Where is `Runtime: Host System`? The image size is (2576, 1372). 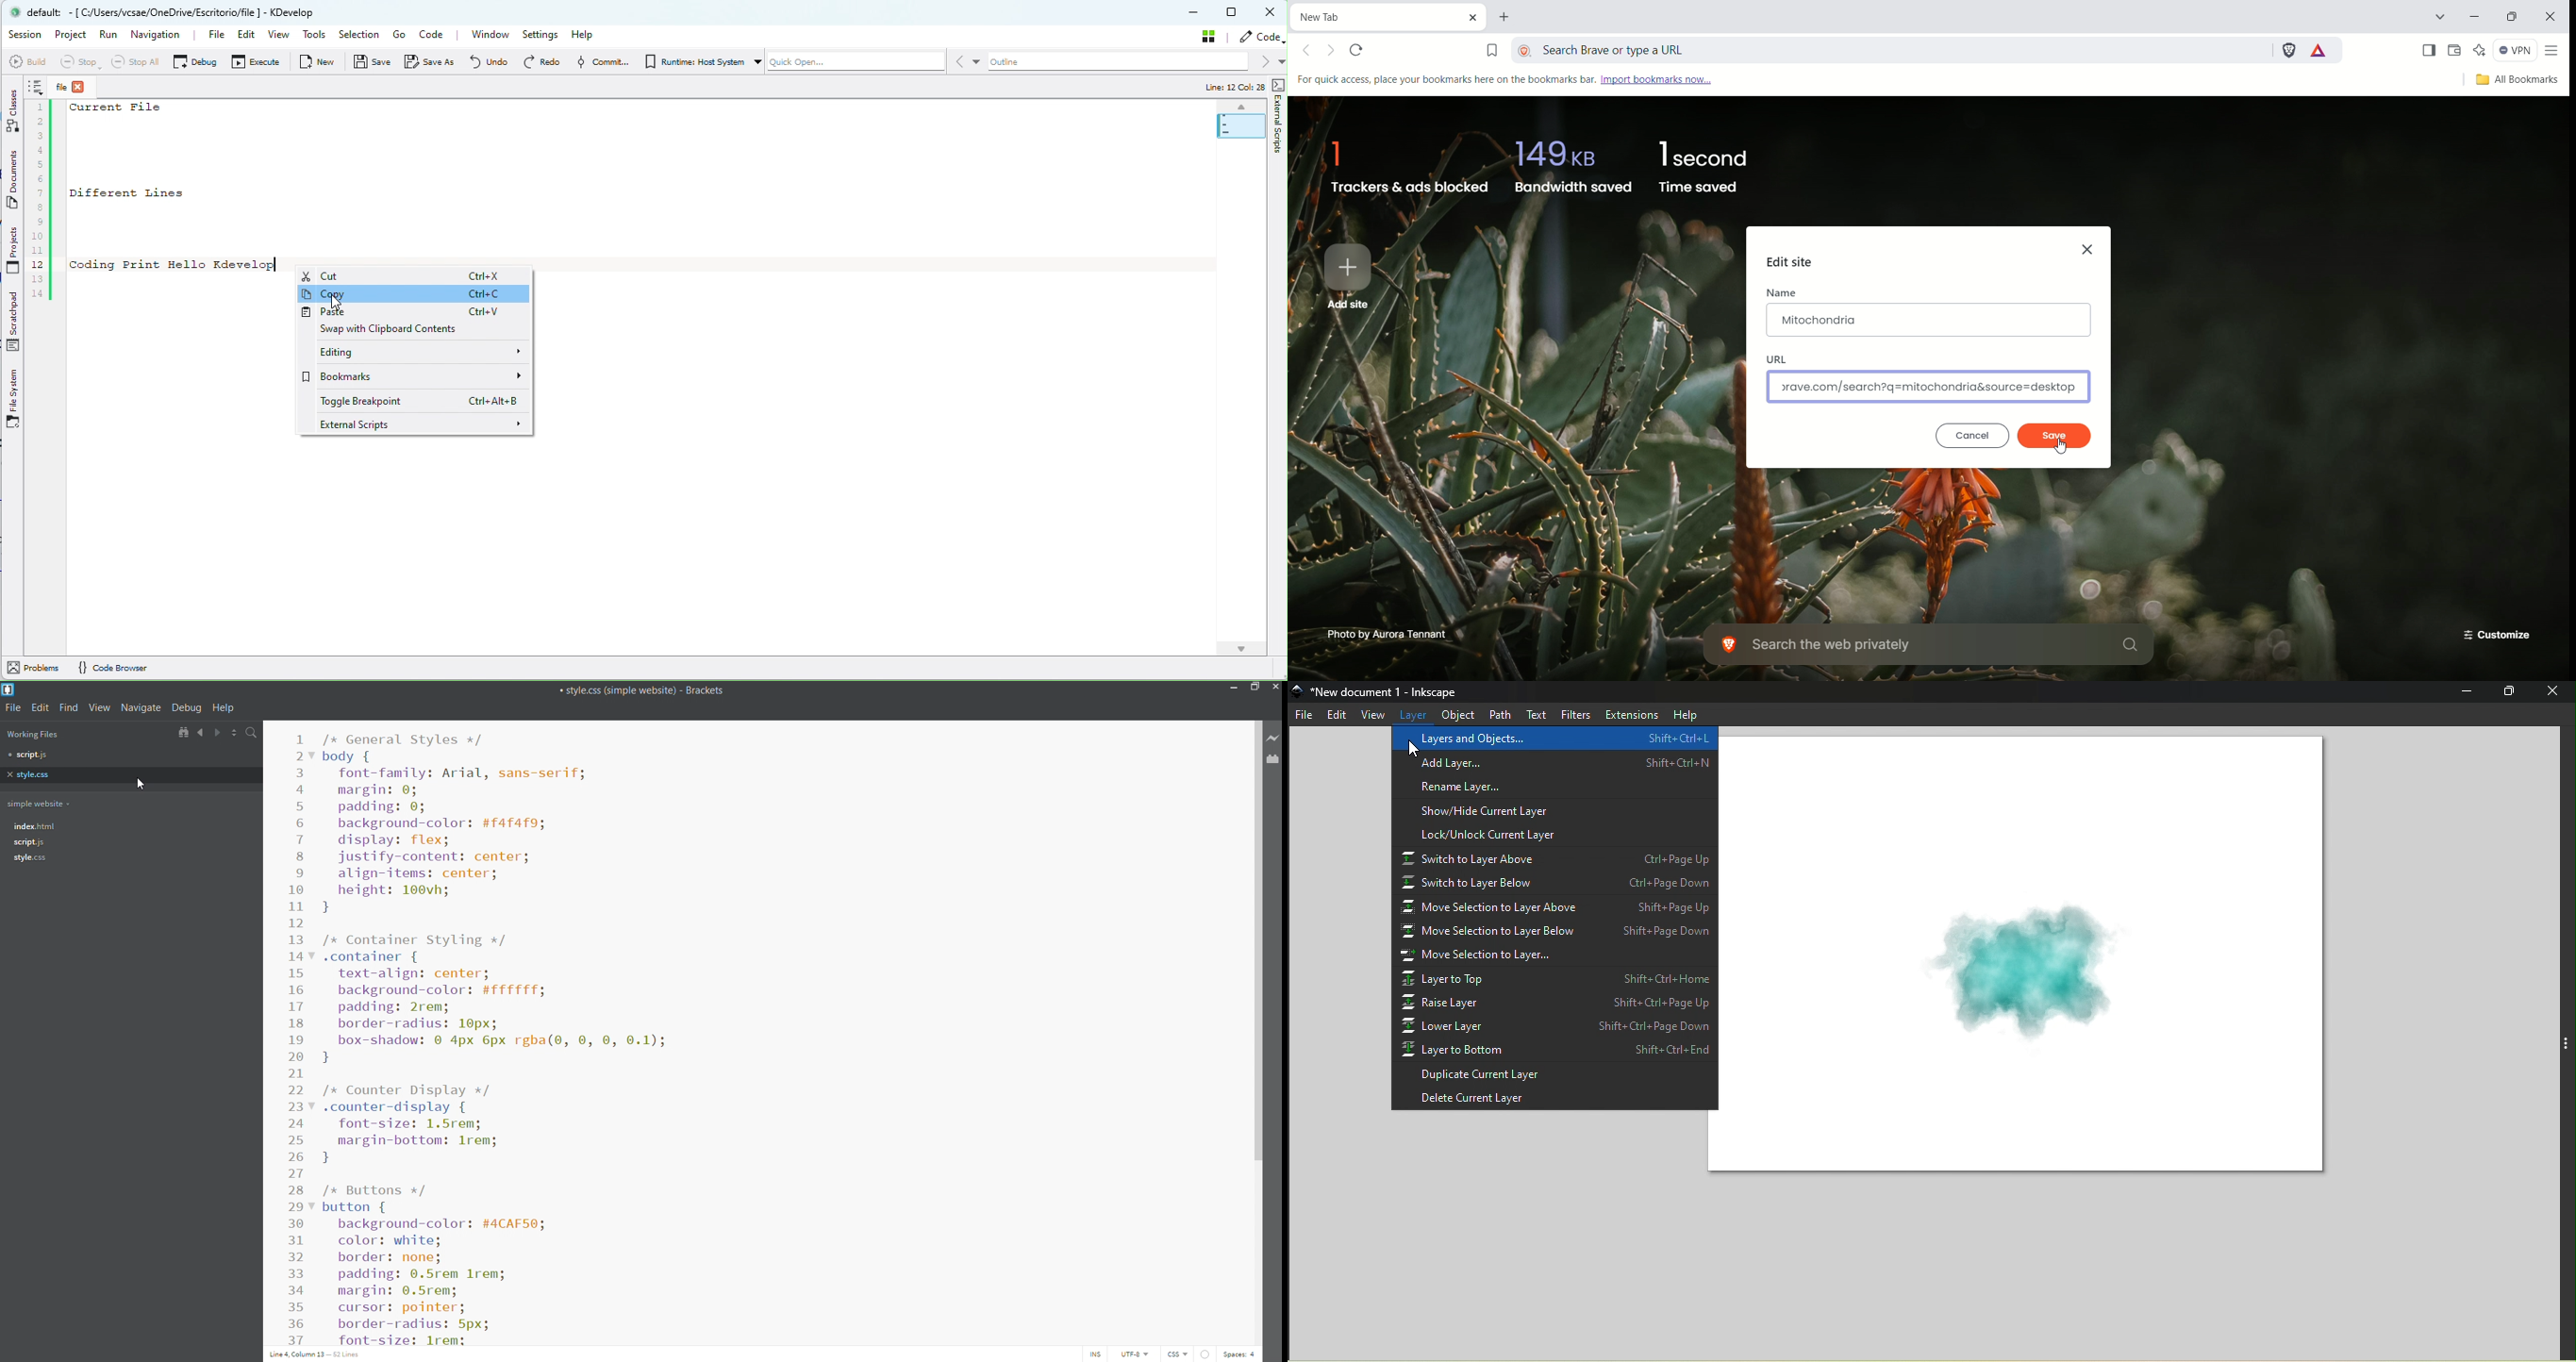
Runtime: Host System is located at coordinates (693, 62).